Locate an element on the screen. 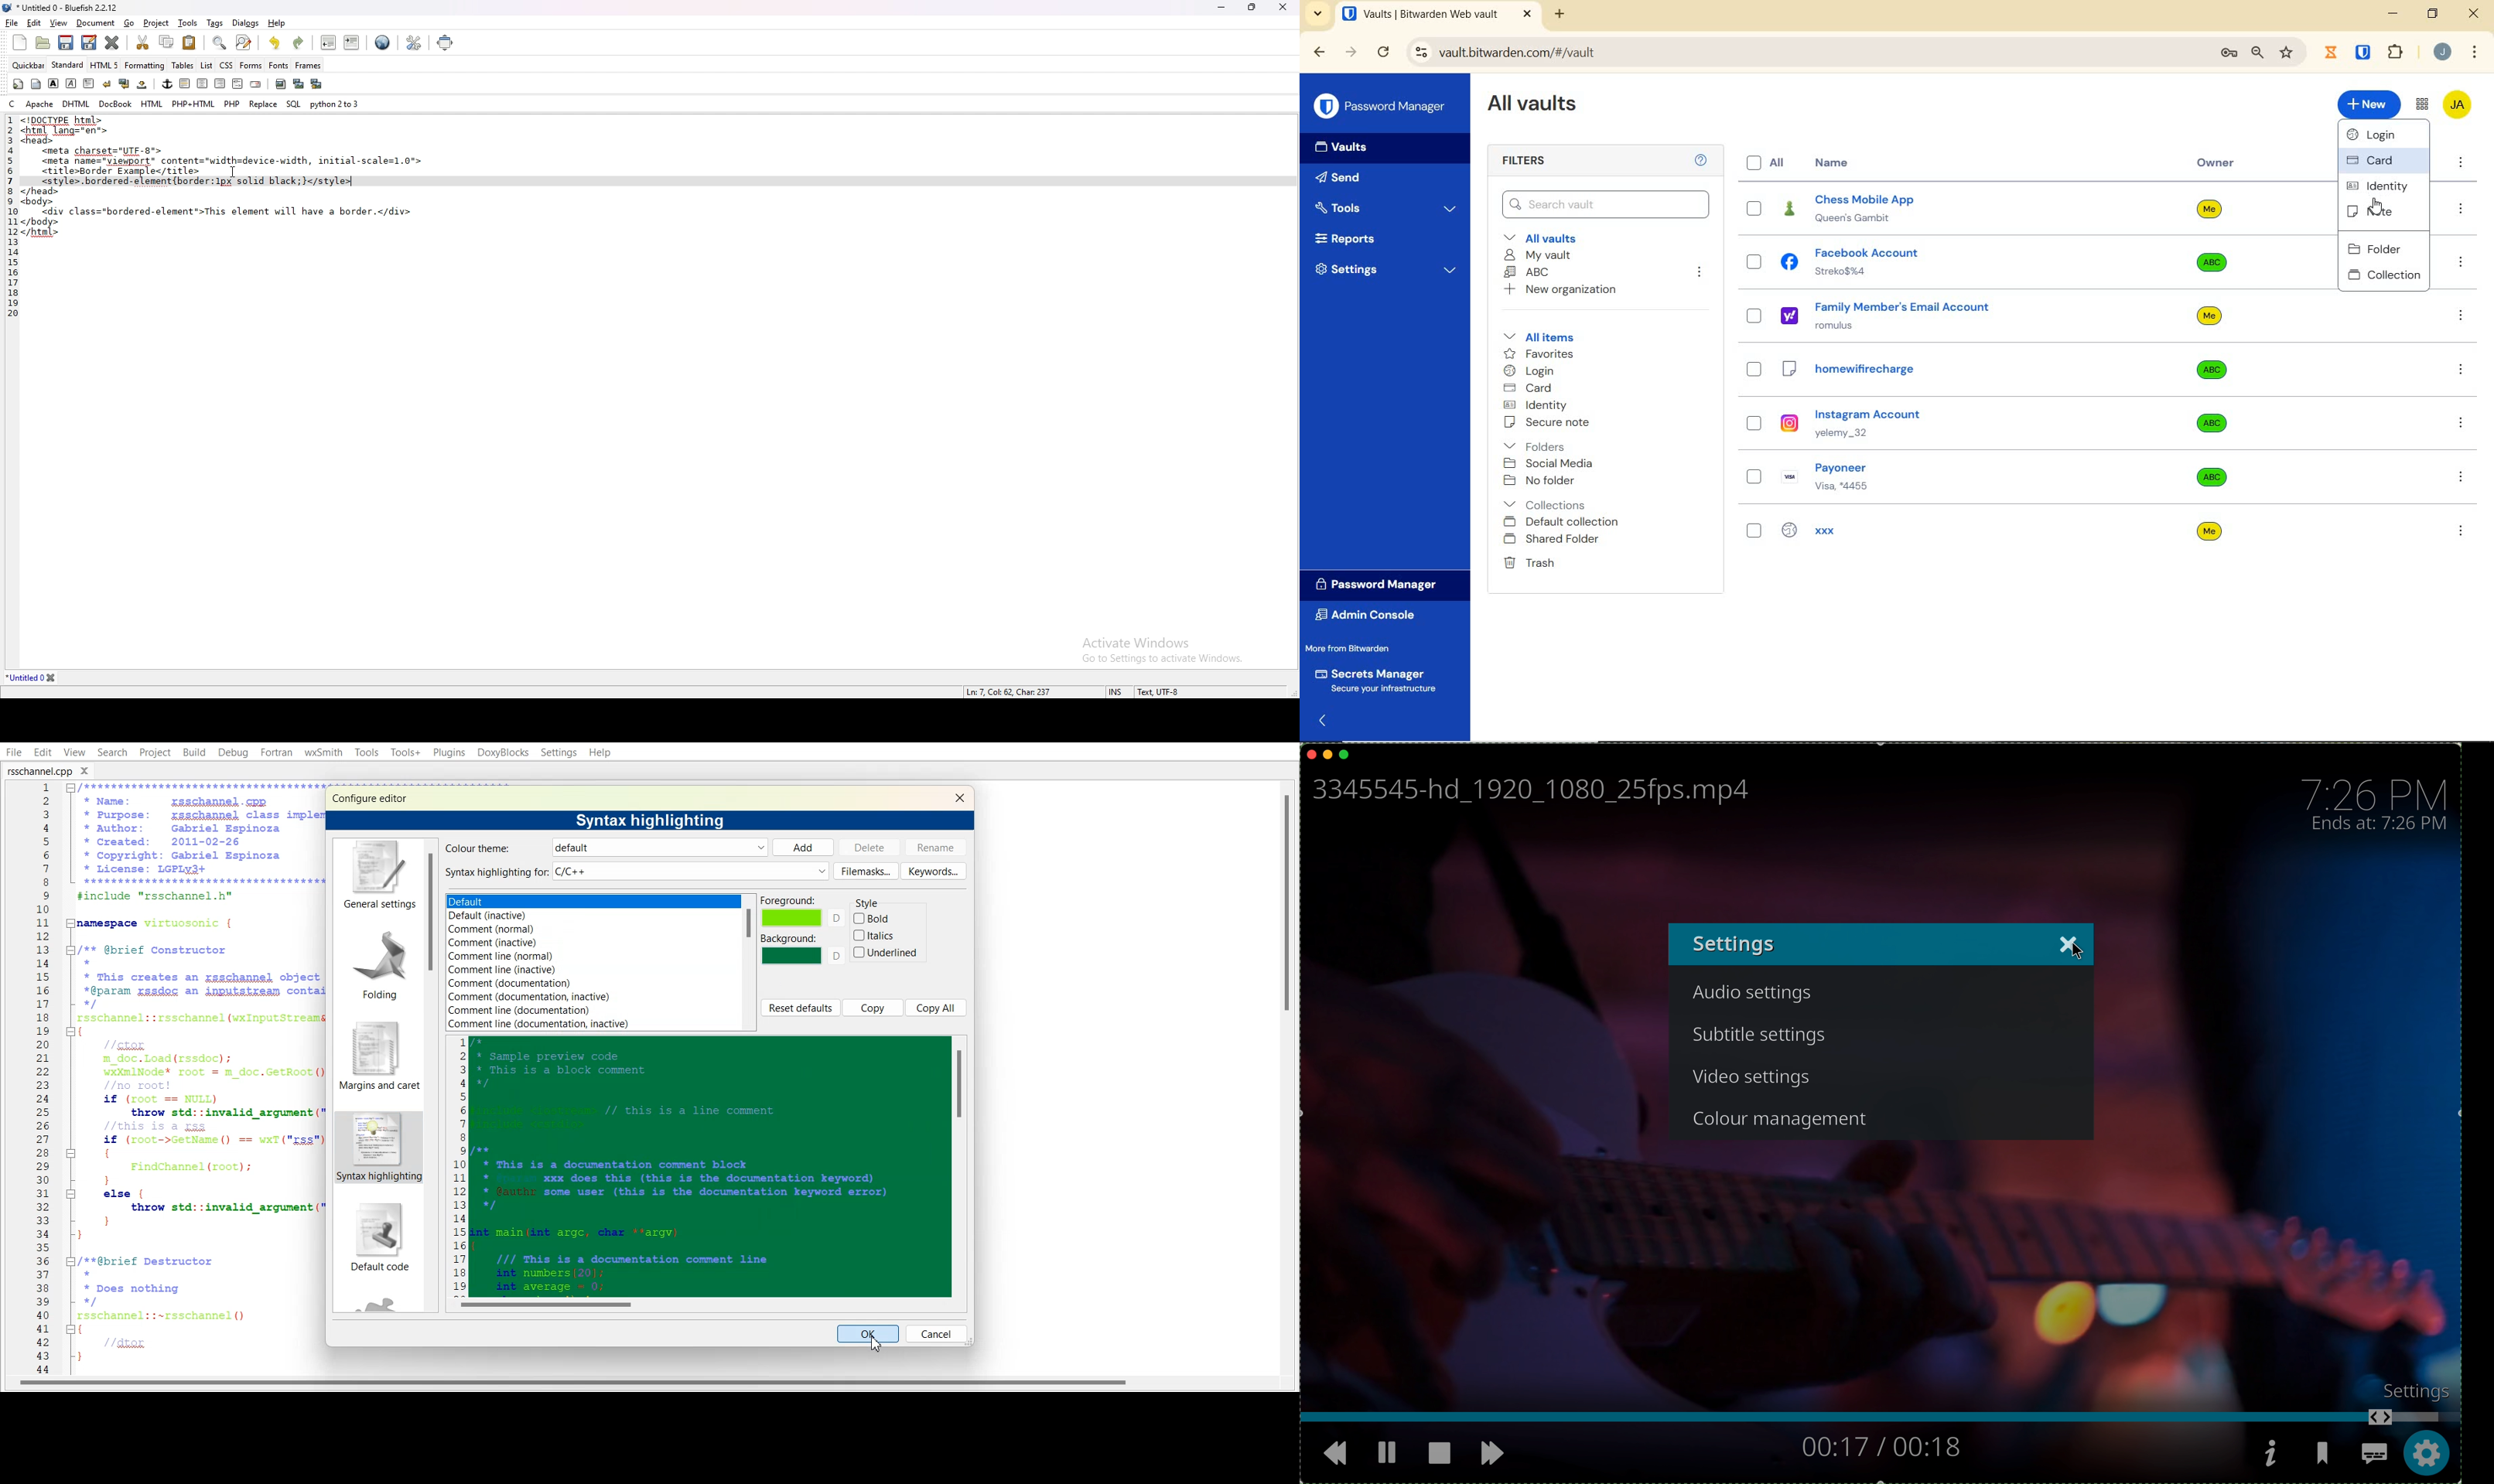 The height and width of the screenshot is (1484, 2520). indent is located at coordinates (353, 42).